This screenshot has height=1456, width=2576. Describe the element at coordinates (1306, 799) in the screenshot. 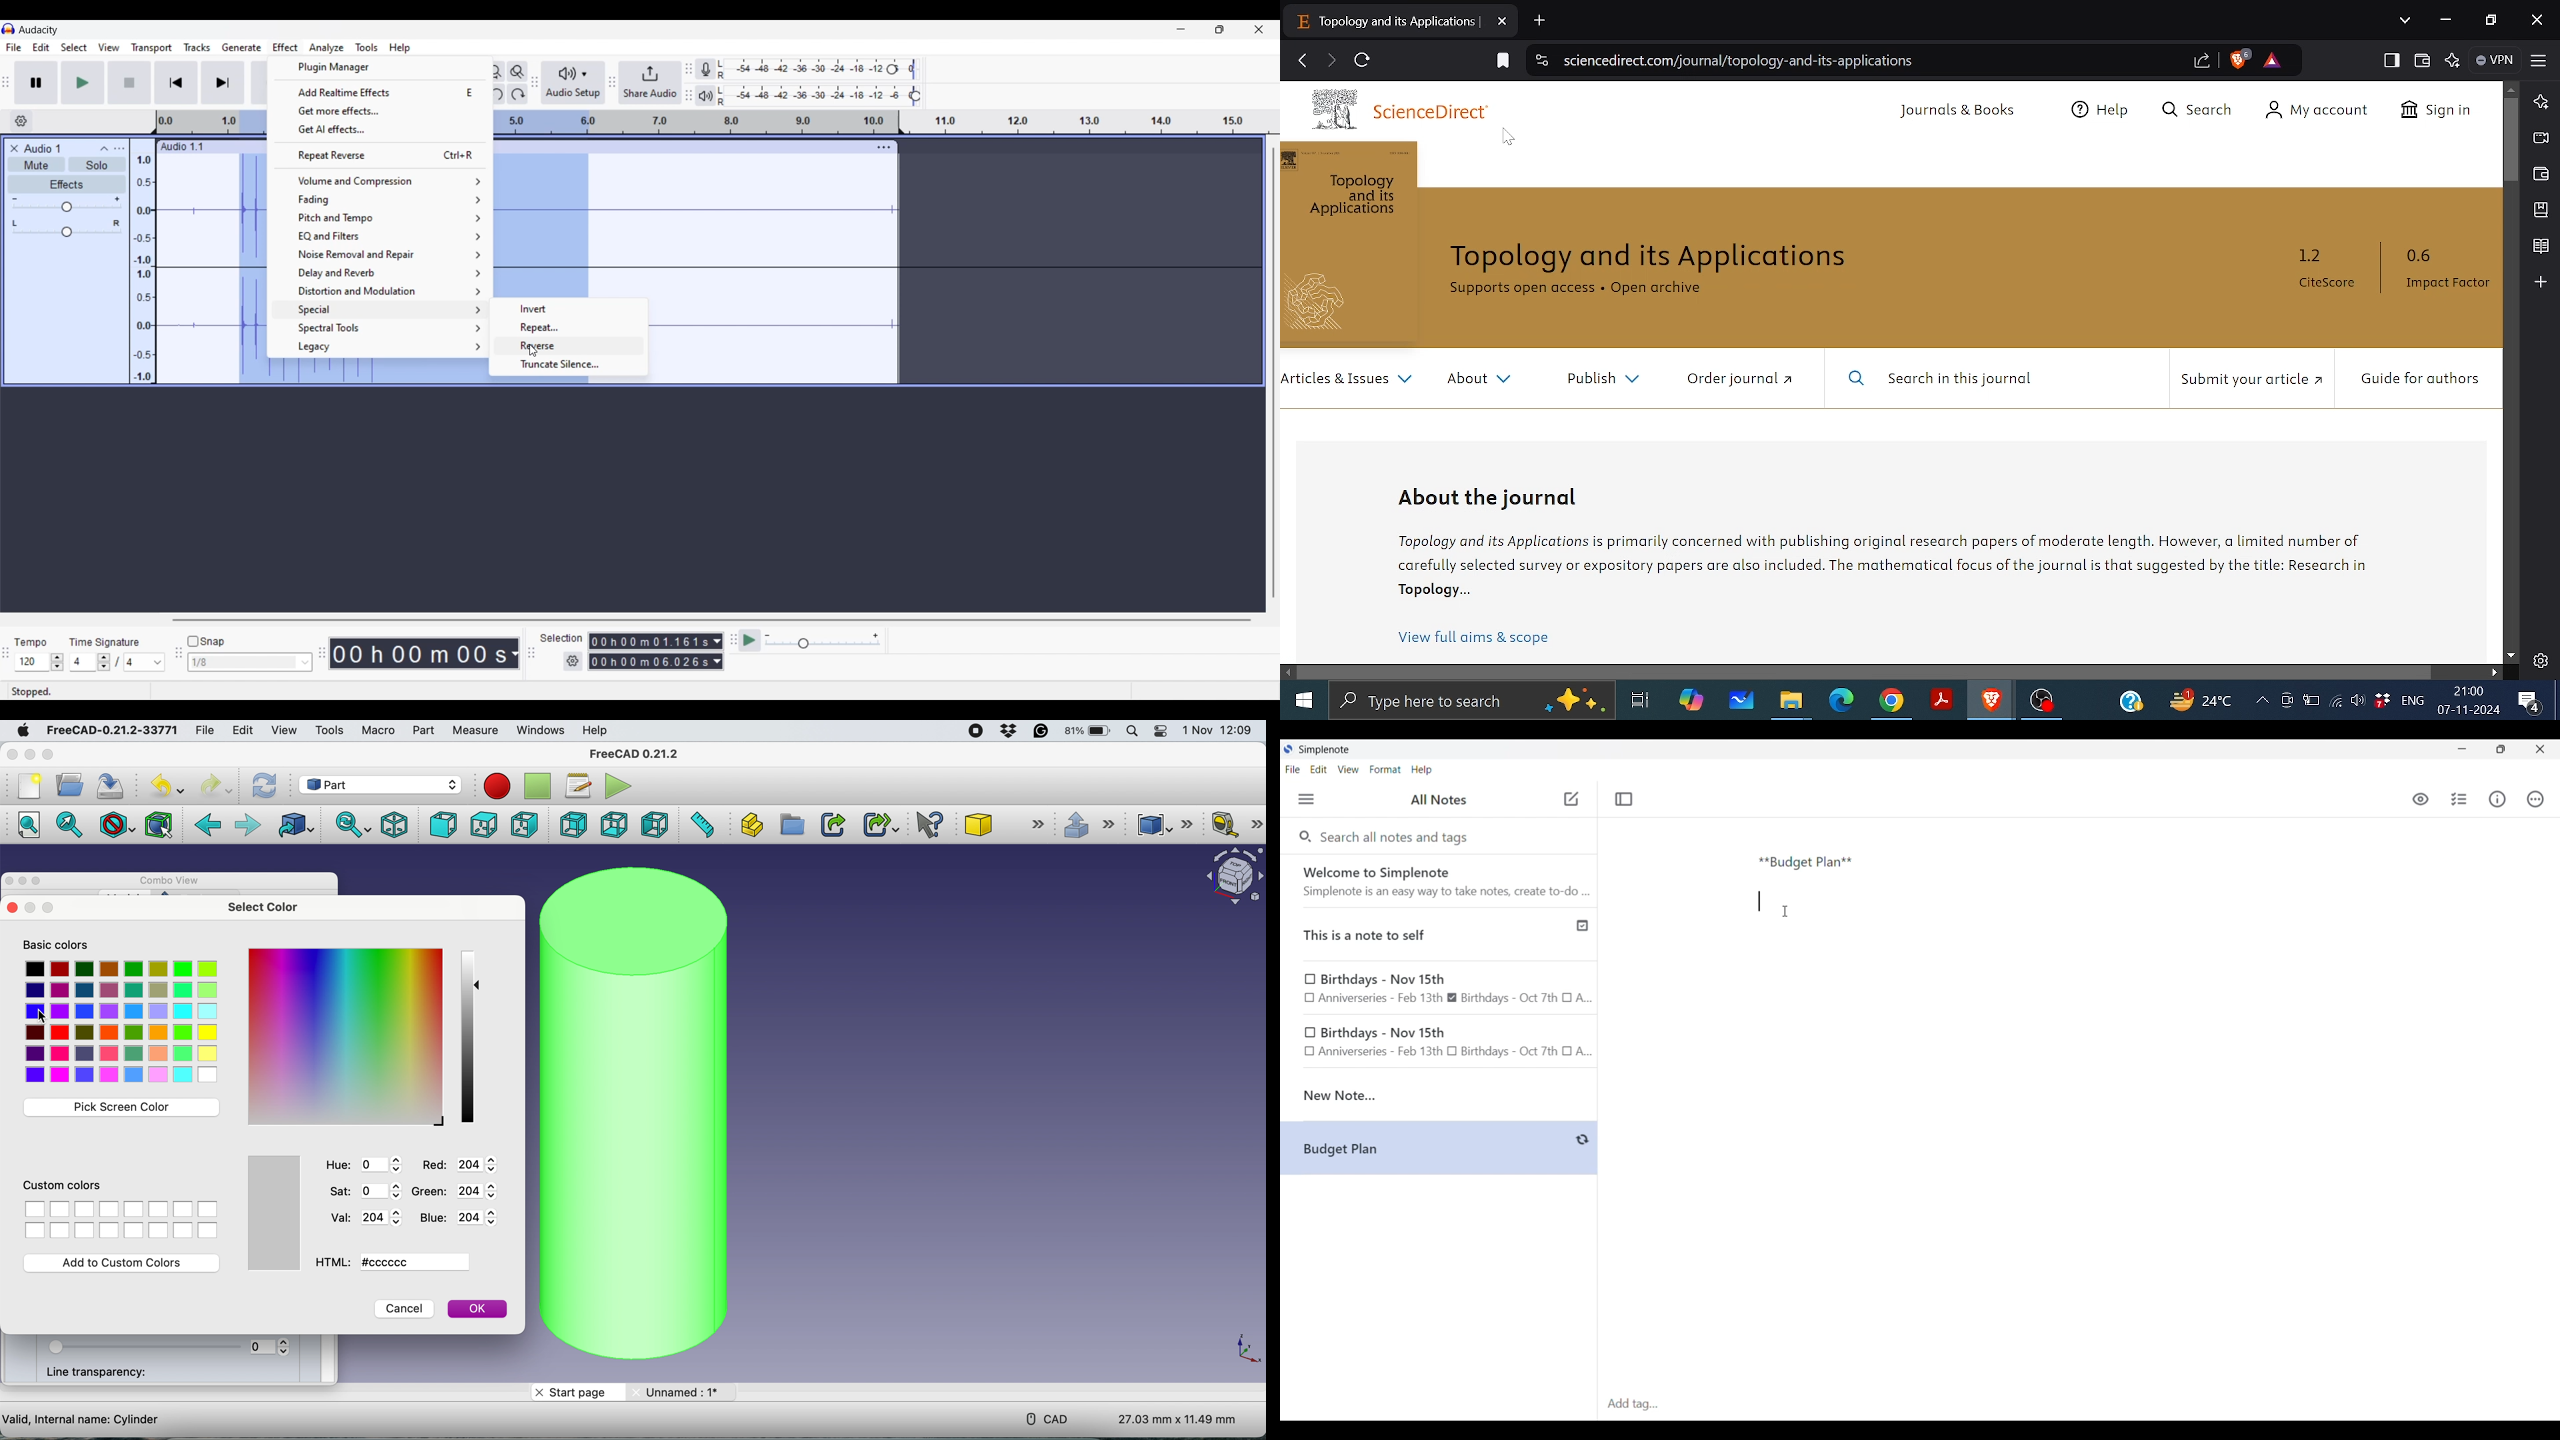

I see `Menu` at that location.